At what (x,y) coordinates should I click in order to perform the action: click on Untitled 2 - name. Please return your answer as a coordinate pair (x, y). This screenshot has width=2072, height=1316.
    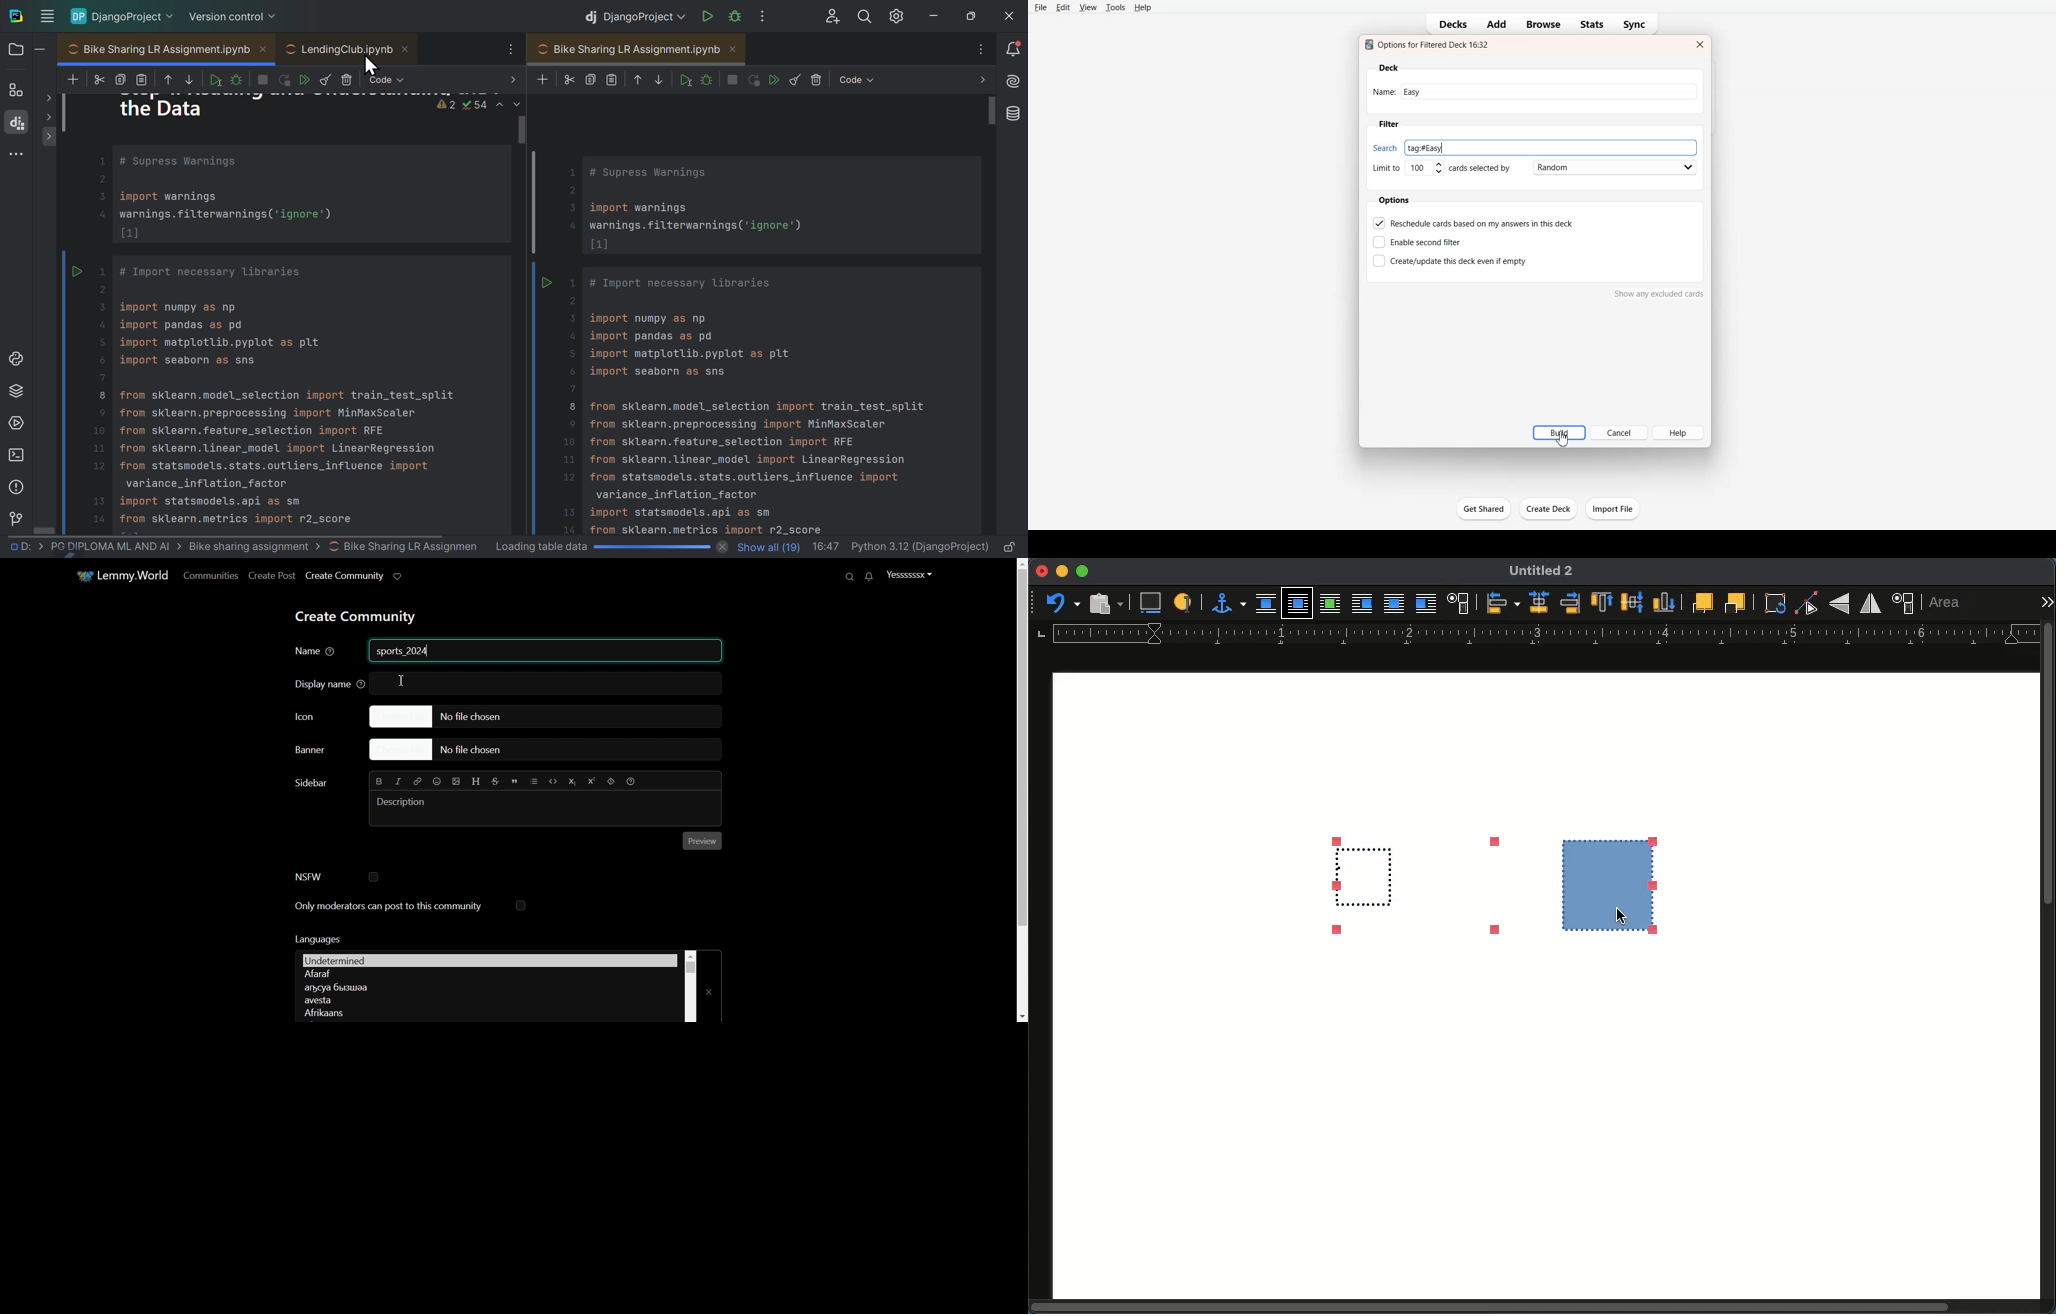
    Looking at the image, I should click on (1543, 569).